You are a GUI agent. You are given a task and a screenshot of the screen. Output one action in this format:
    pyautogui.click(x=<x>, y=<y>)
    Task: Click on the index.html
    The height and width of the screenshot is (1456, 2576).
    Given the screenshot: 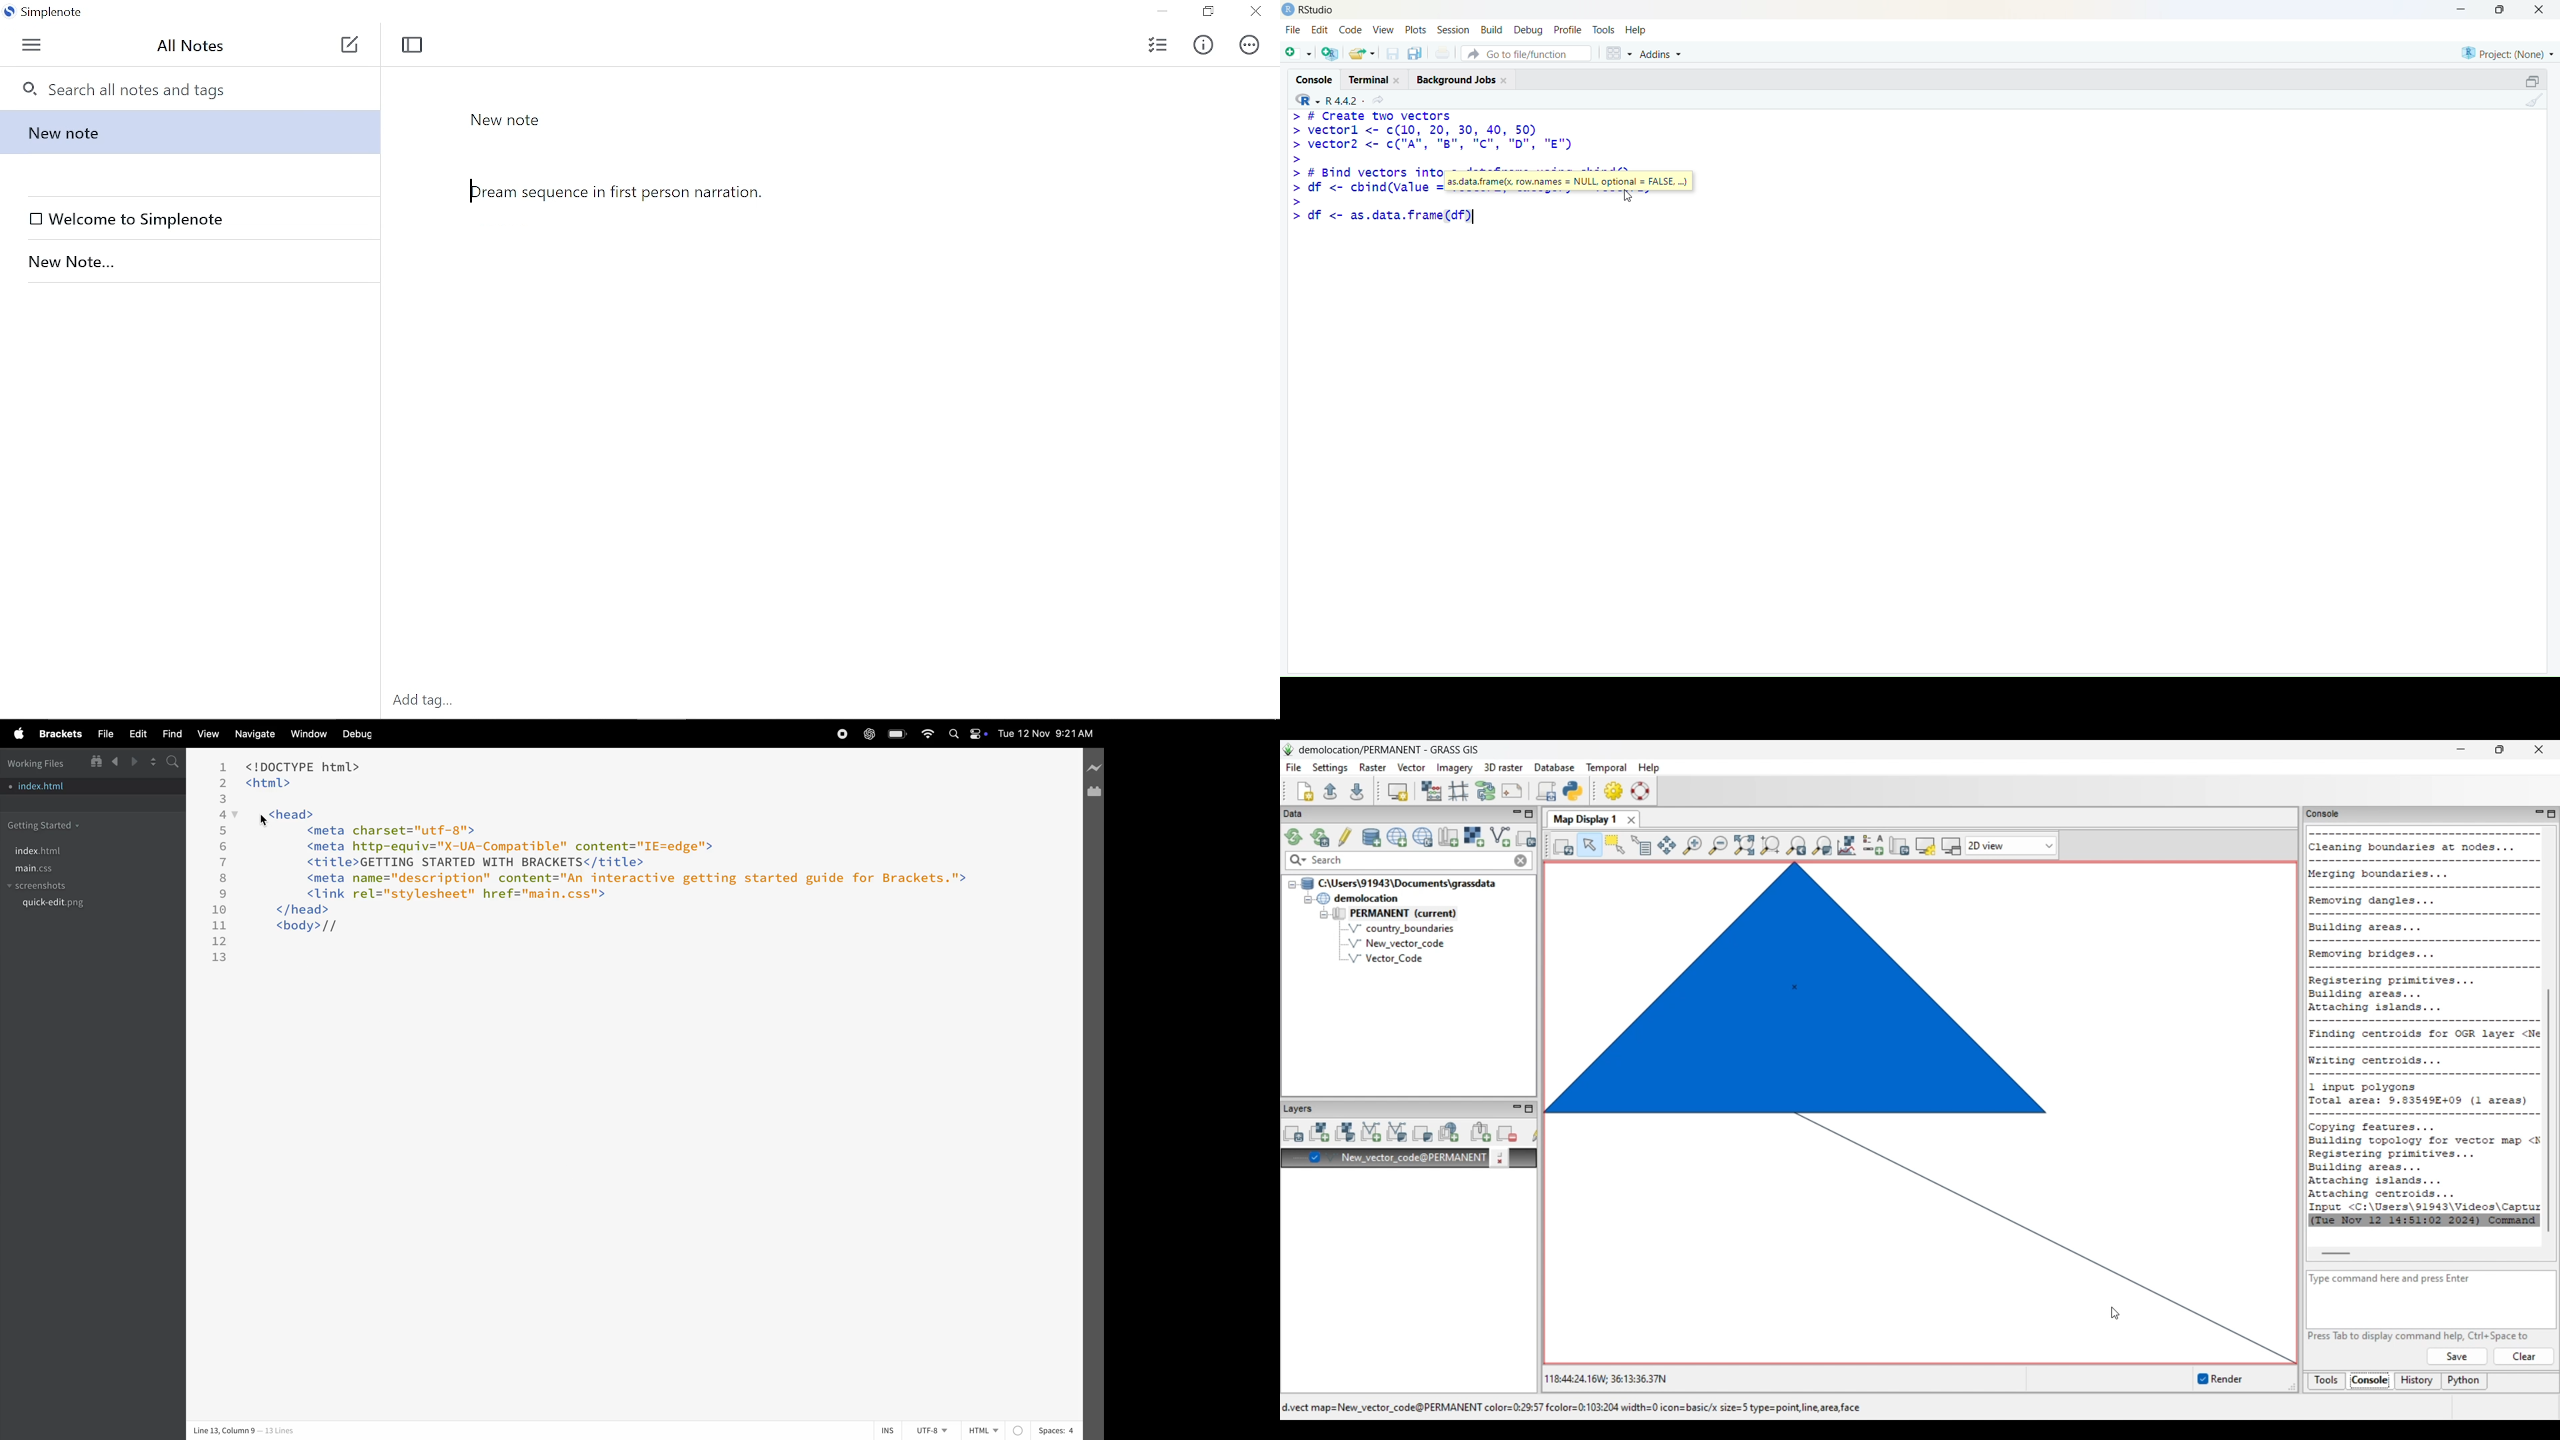 What is the action you would take?
    pyautogui.click(x=53, y=849)
    